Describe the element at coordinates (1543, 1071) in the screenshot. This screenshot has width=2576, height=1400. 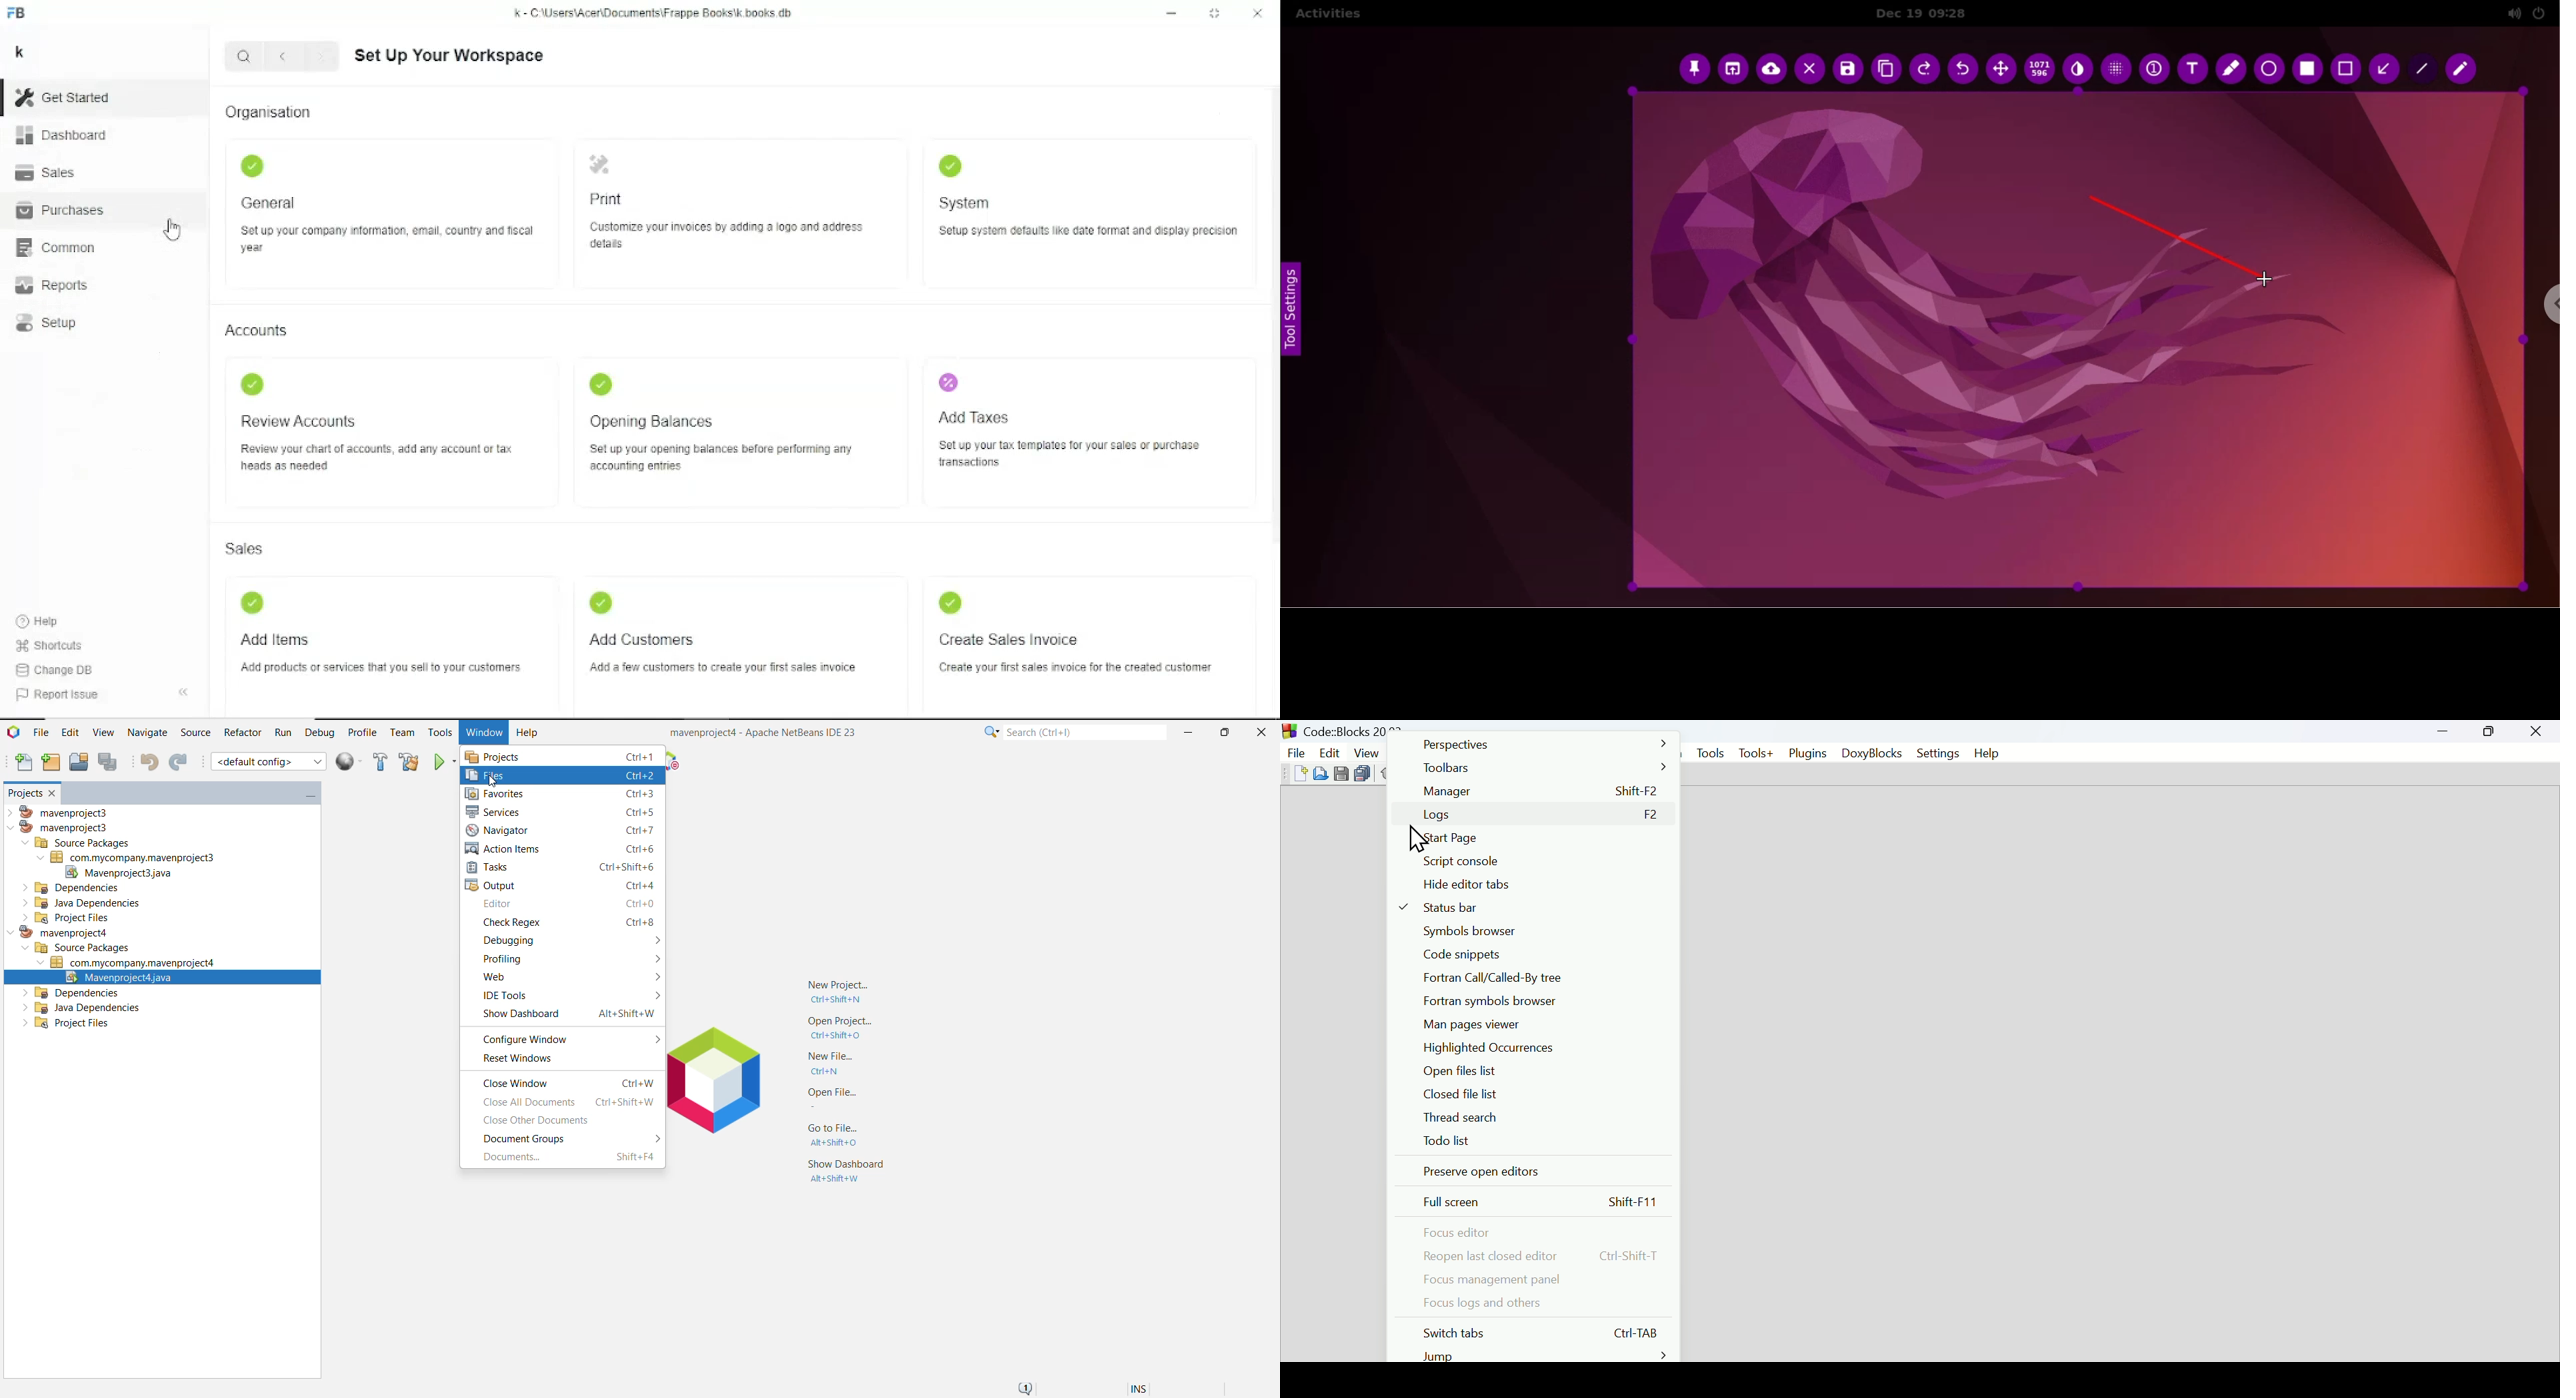
I see `Open file list` at that location.